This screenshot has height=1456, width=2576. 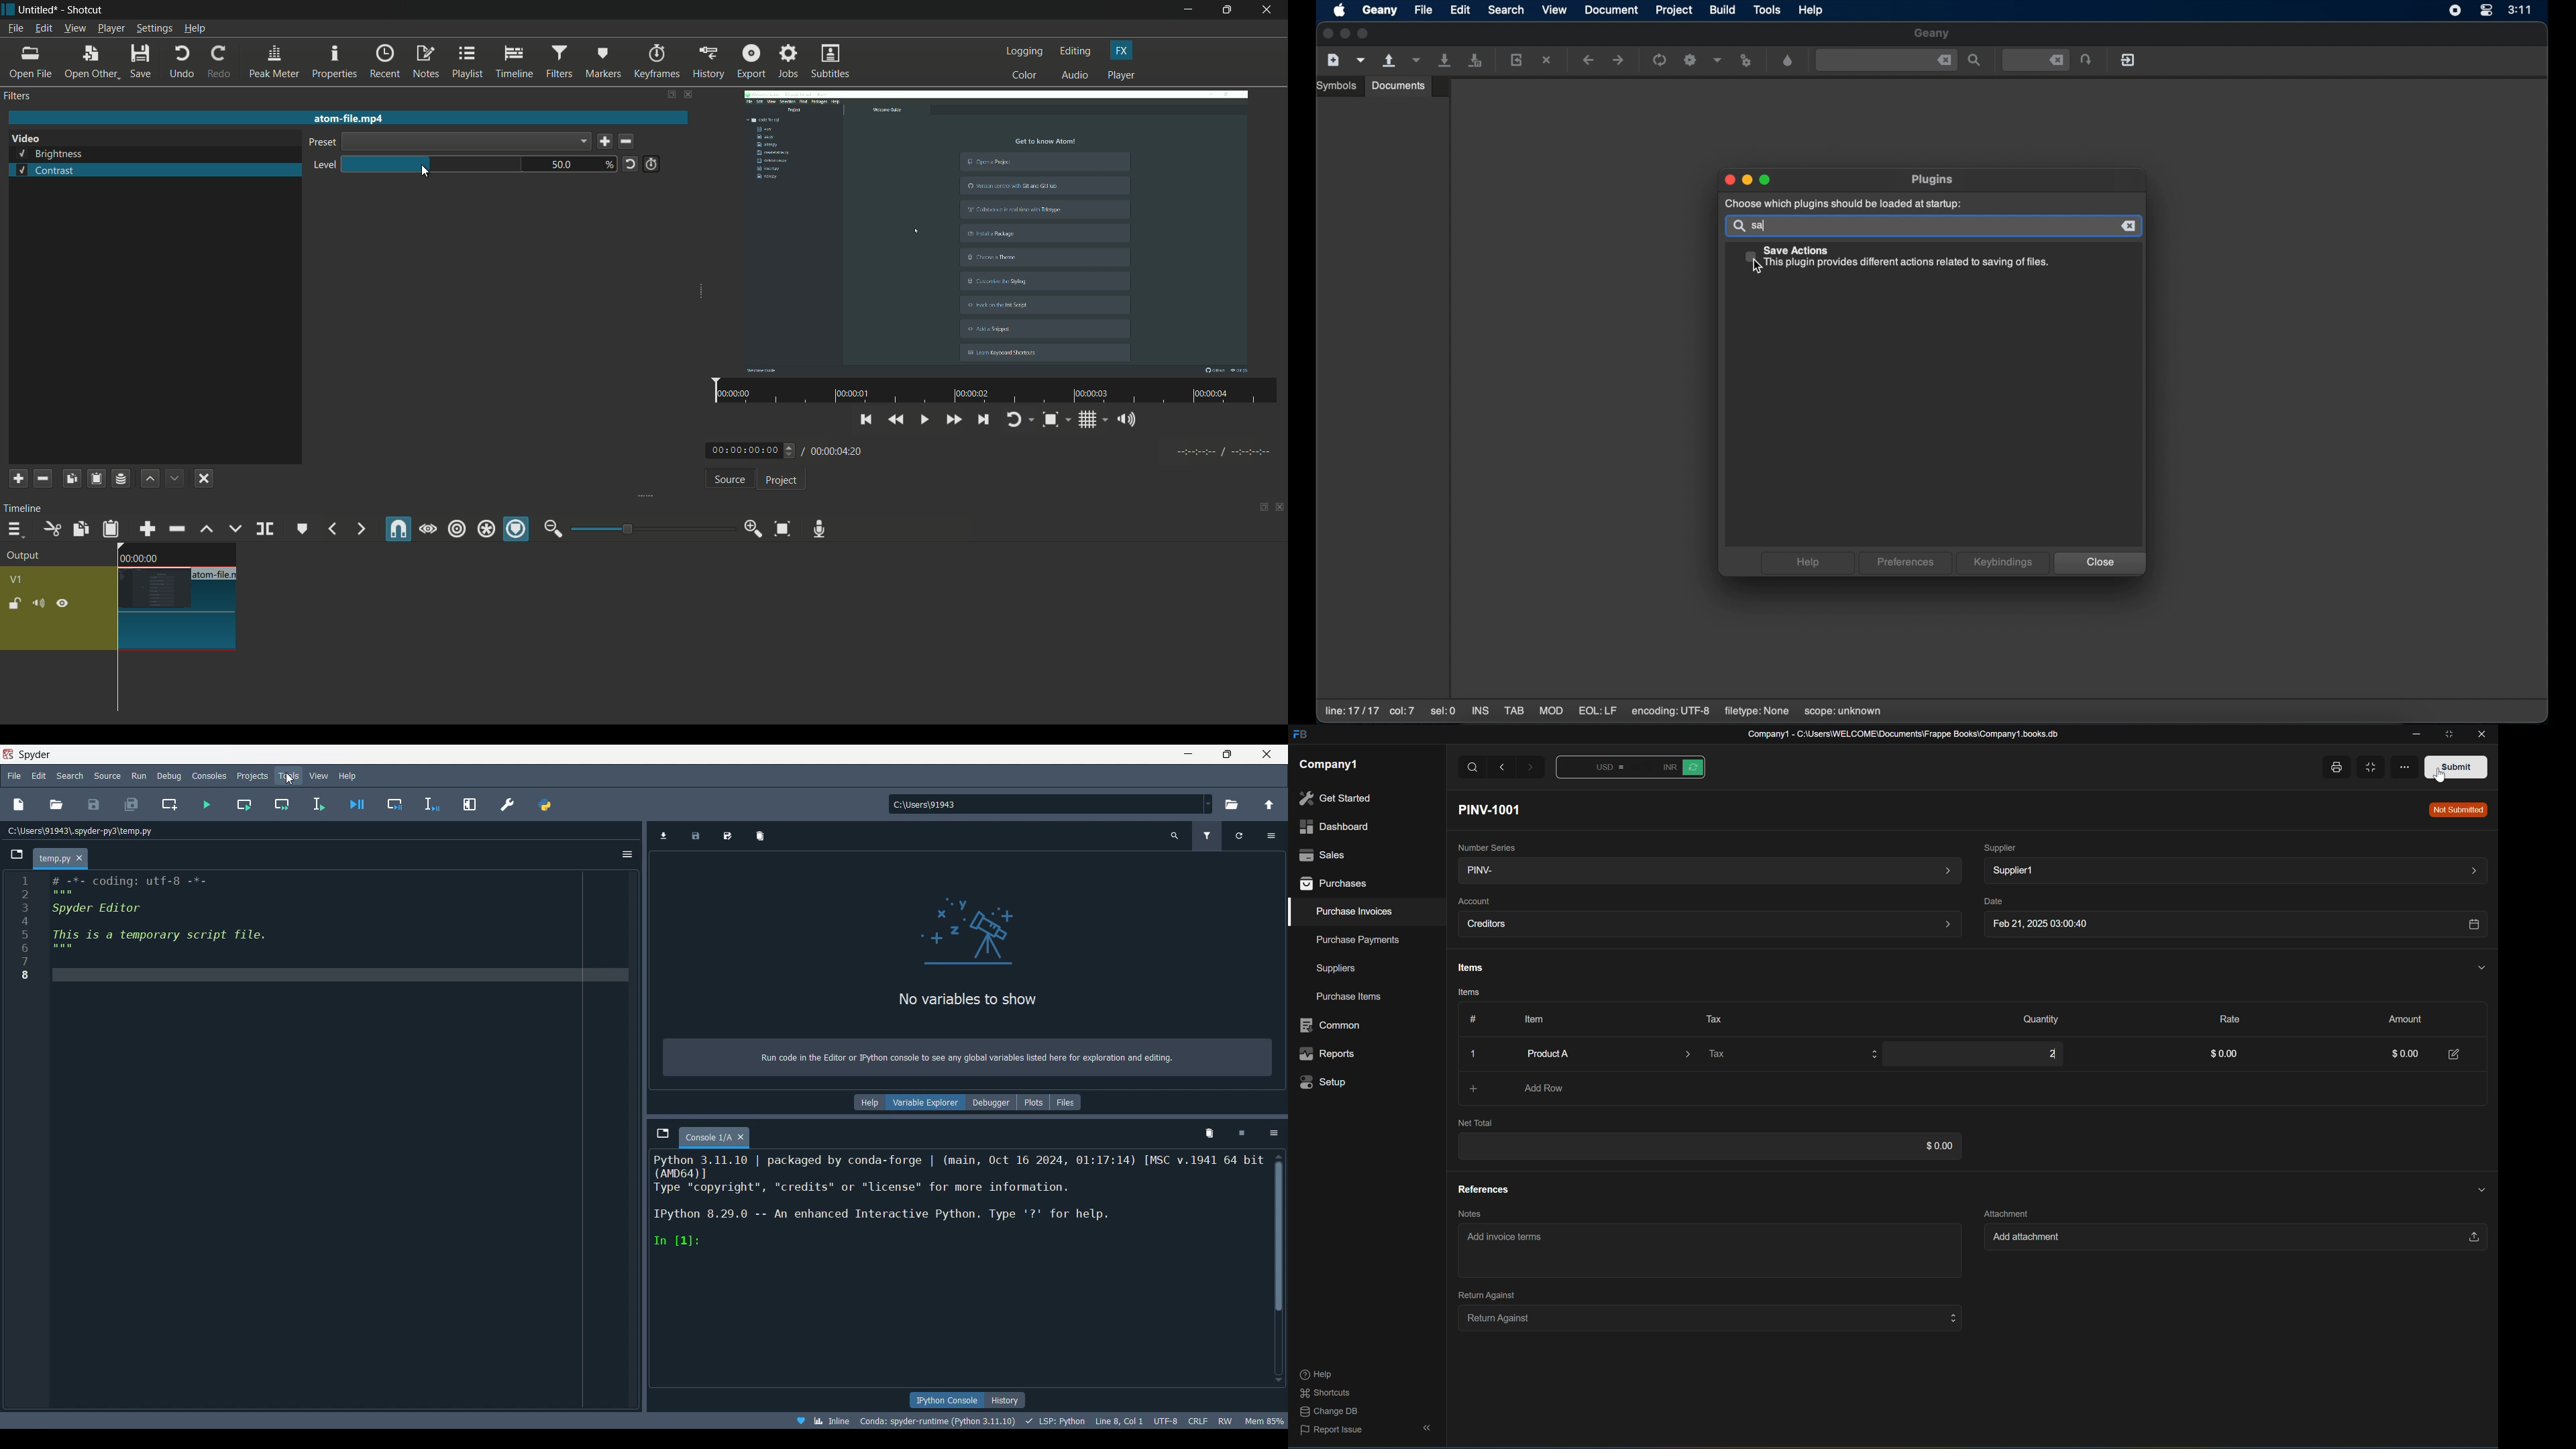 I want to click on Add Row, so click(x=1546, y=1089).